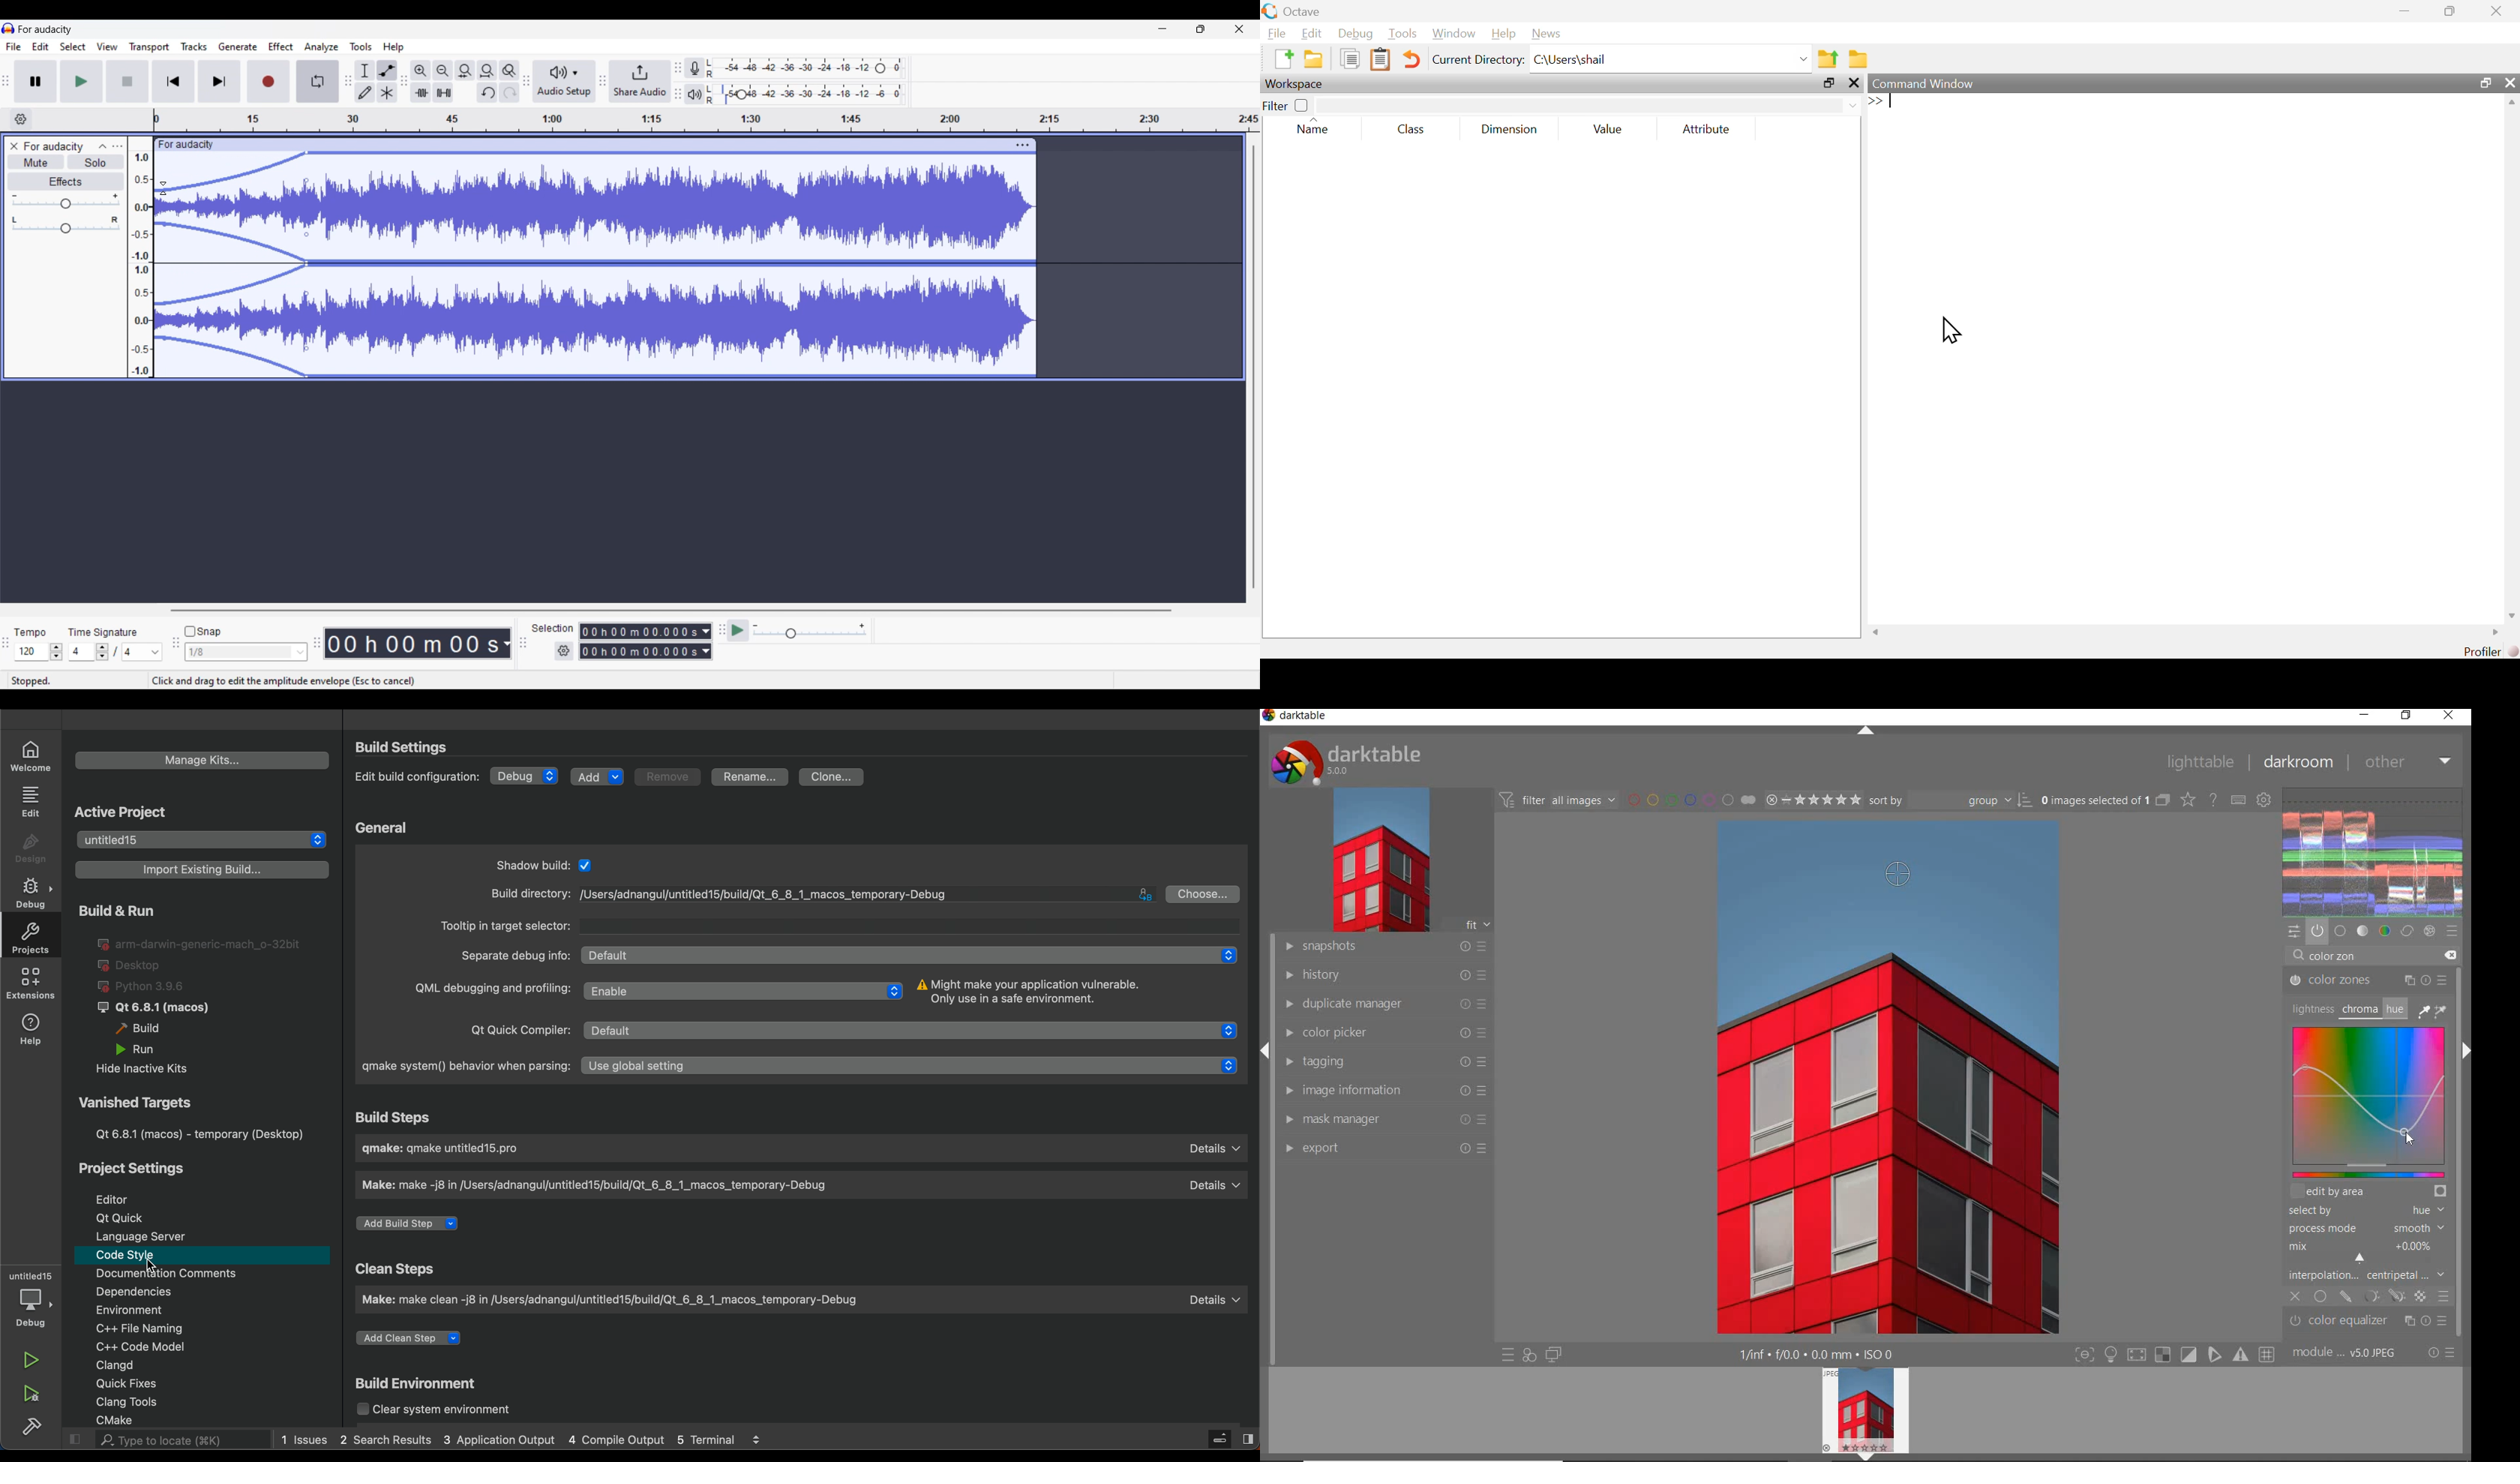 The width and height of the screenshot is (2520, 1484). I want to click on project setting, so click(137, 1170).